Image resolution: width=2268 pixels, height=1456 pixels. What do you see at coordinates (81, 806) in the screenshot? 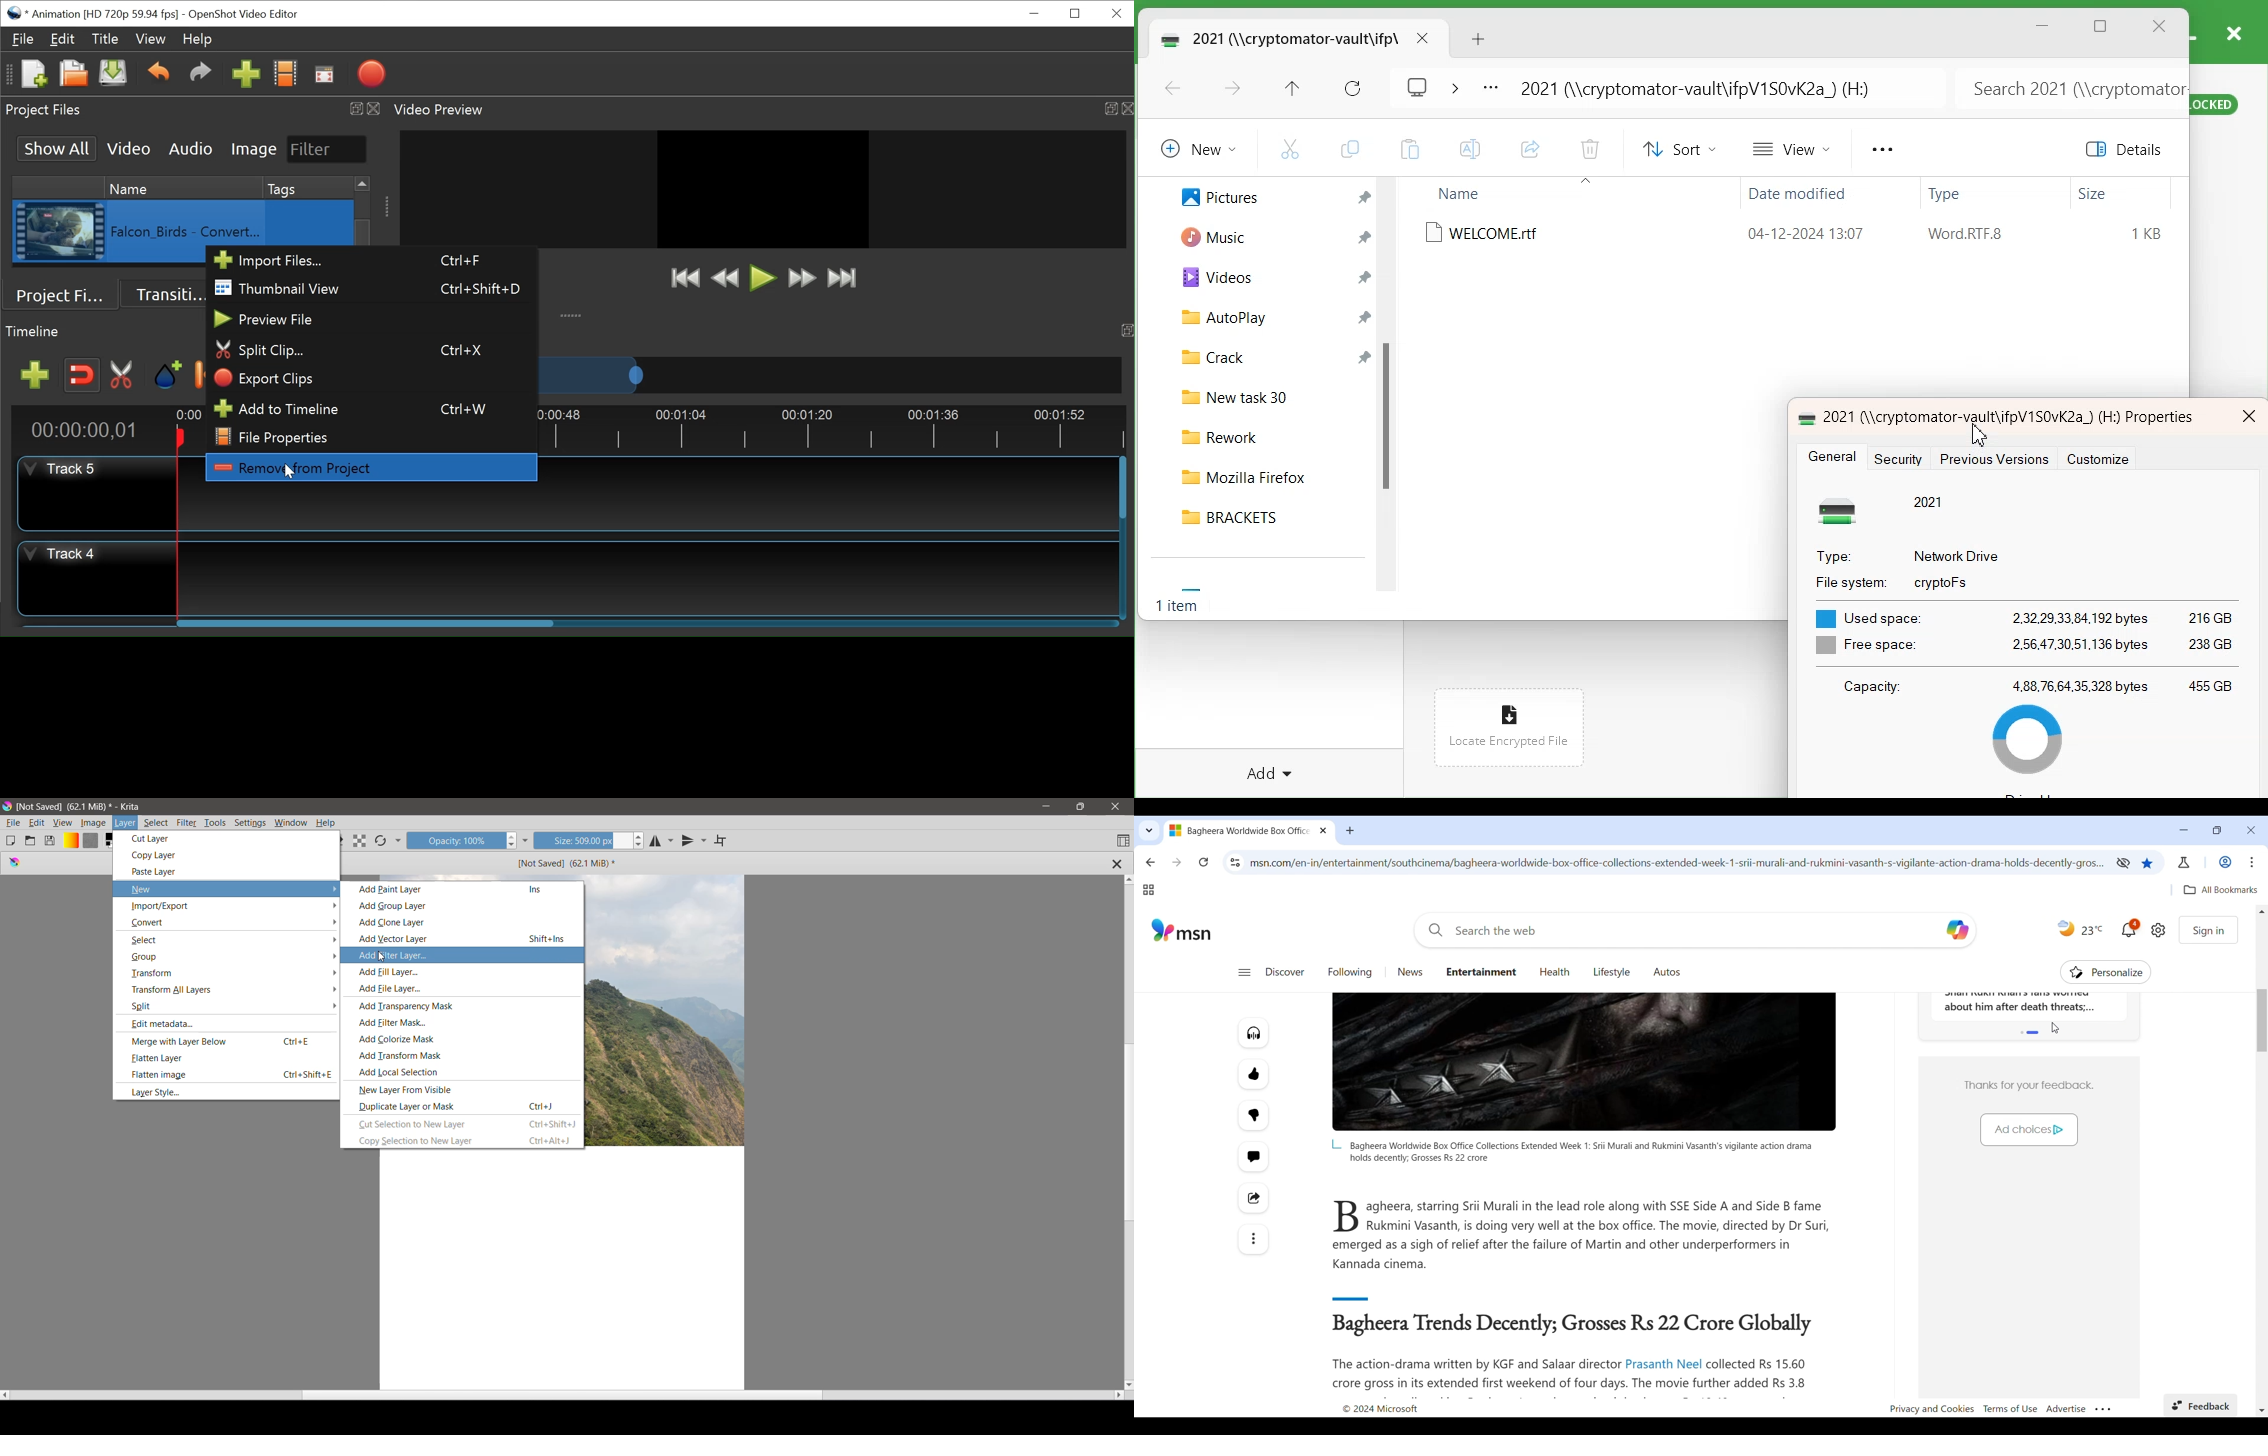
I see `Application Name` at bounding box center [81, 806].